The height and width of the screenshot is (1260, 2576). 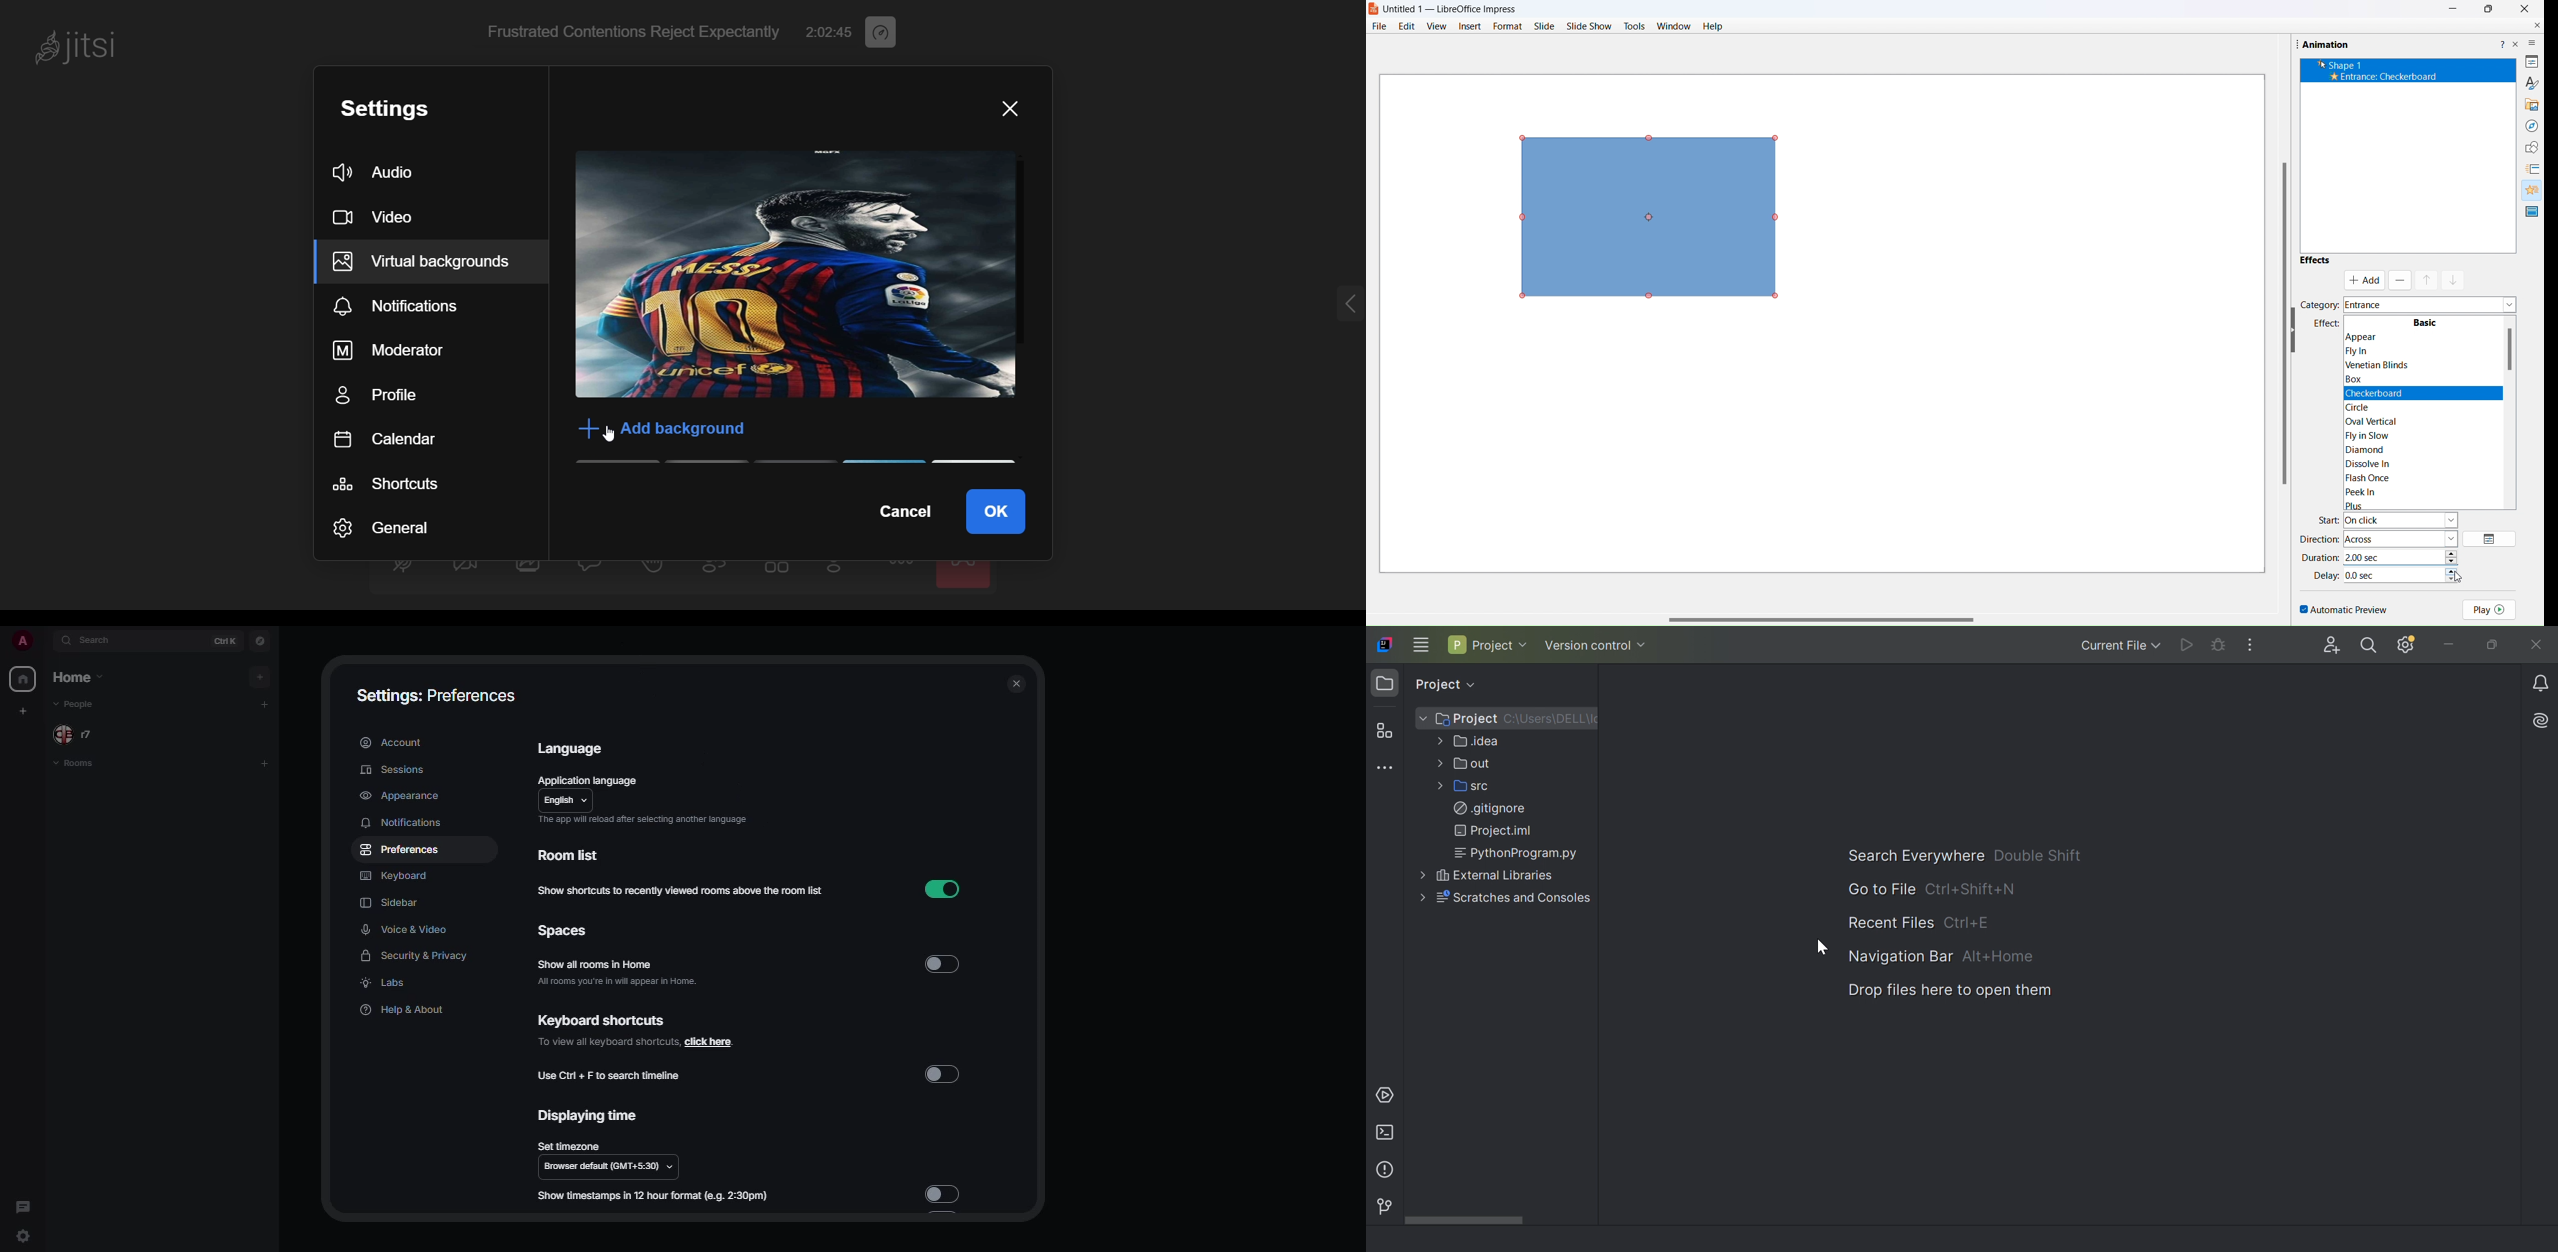 What do you see at coordinates (262, 638) in the screenshot?
I see `navigator` at bounding box center [262, 638].